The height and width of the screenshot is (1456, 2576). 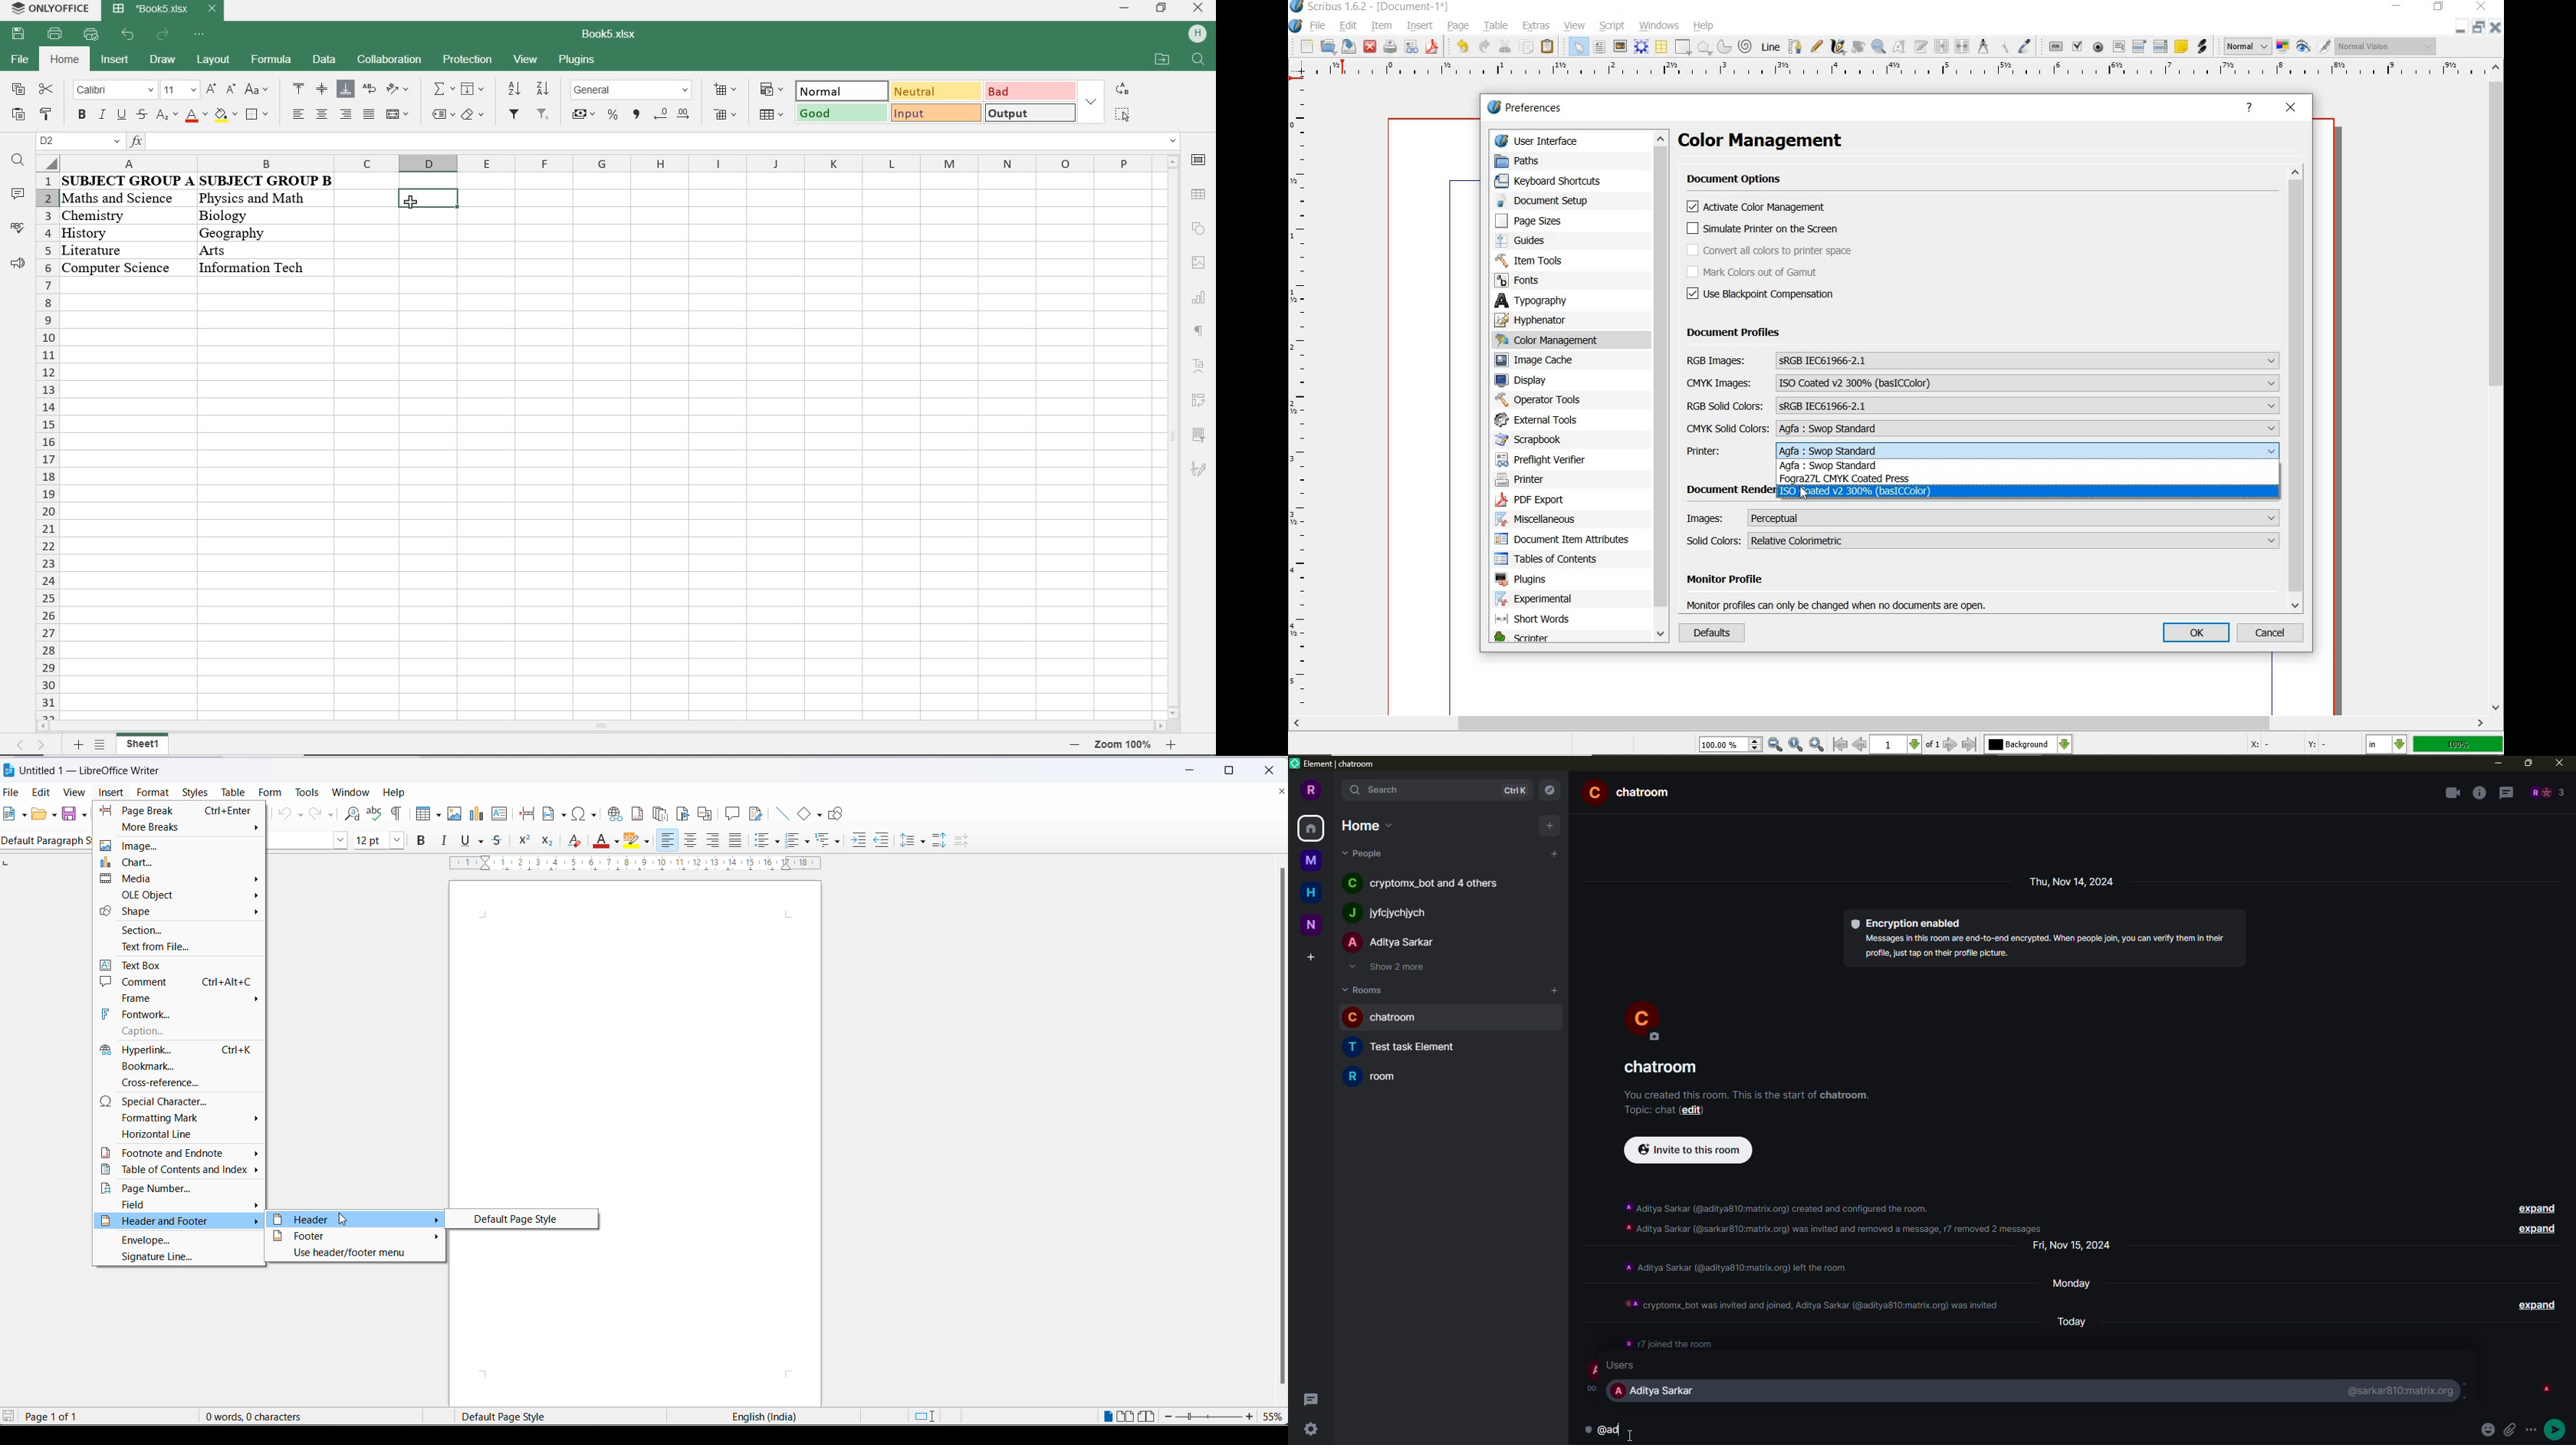 I want to click on file, so click(x=12, y=793).